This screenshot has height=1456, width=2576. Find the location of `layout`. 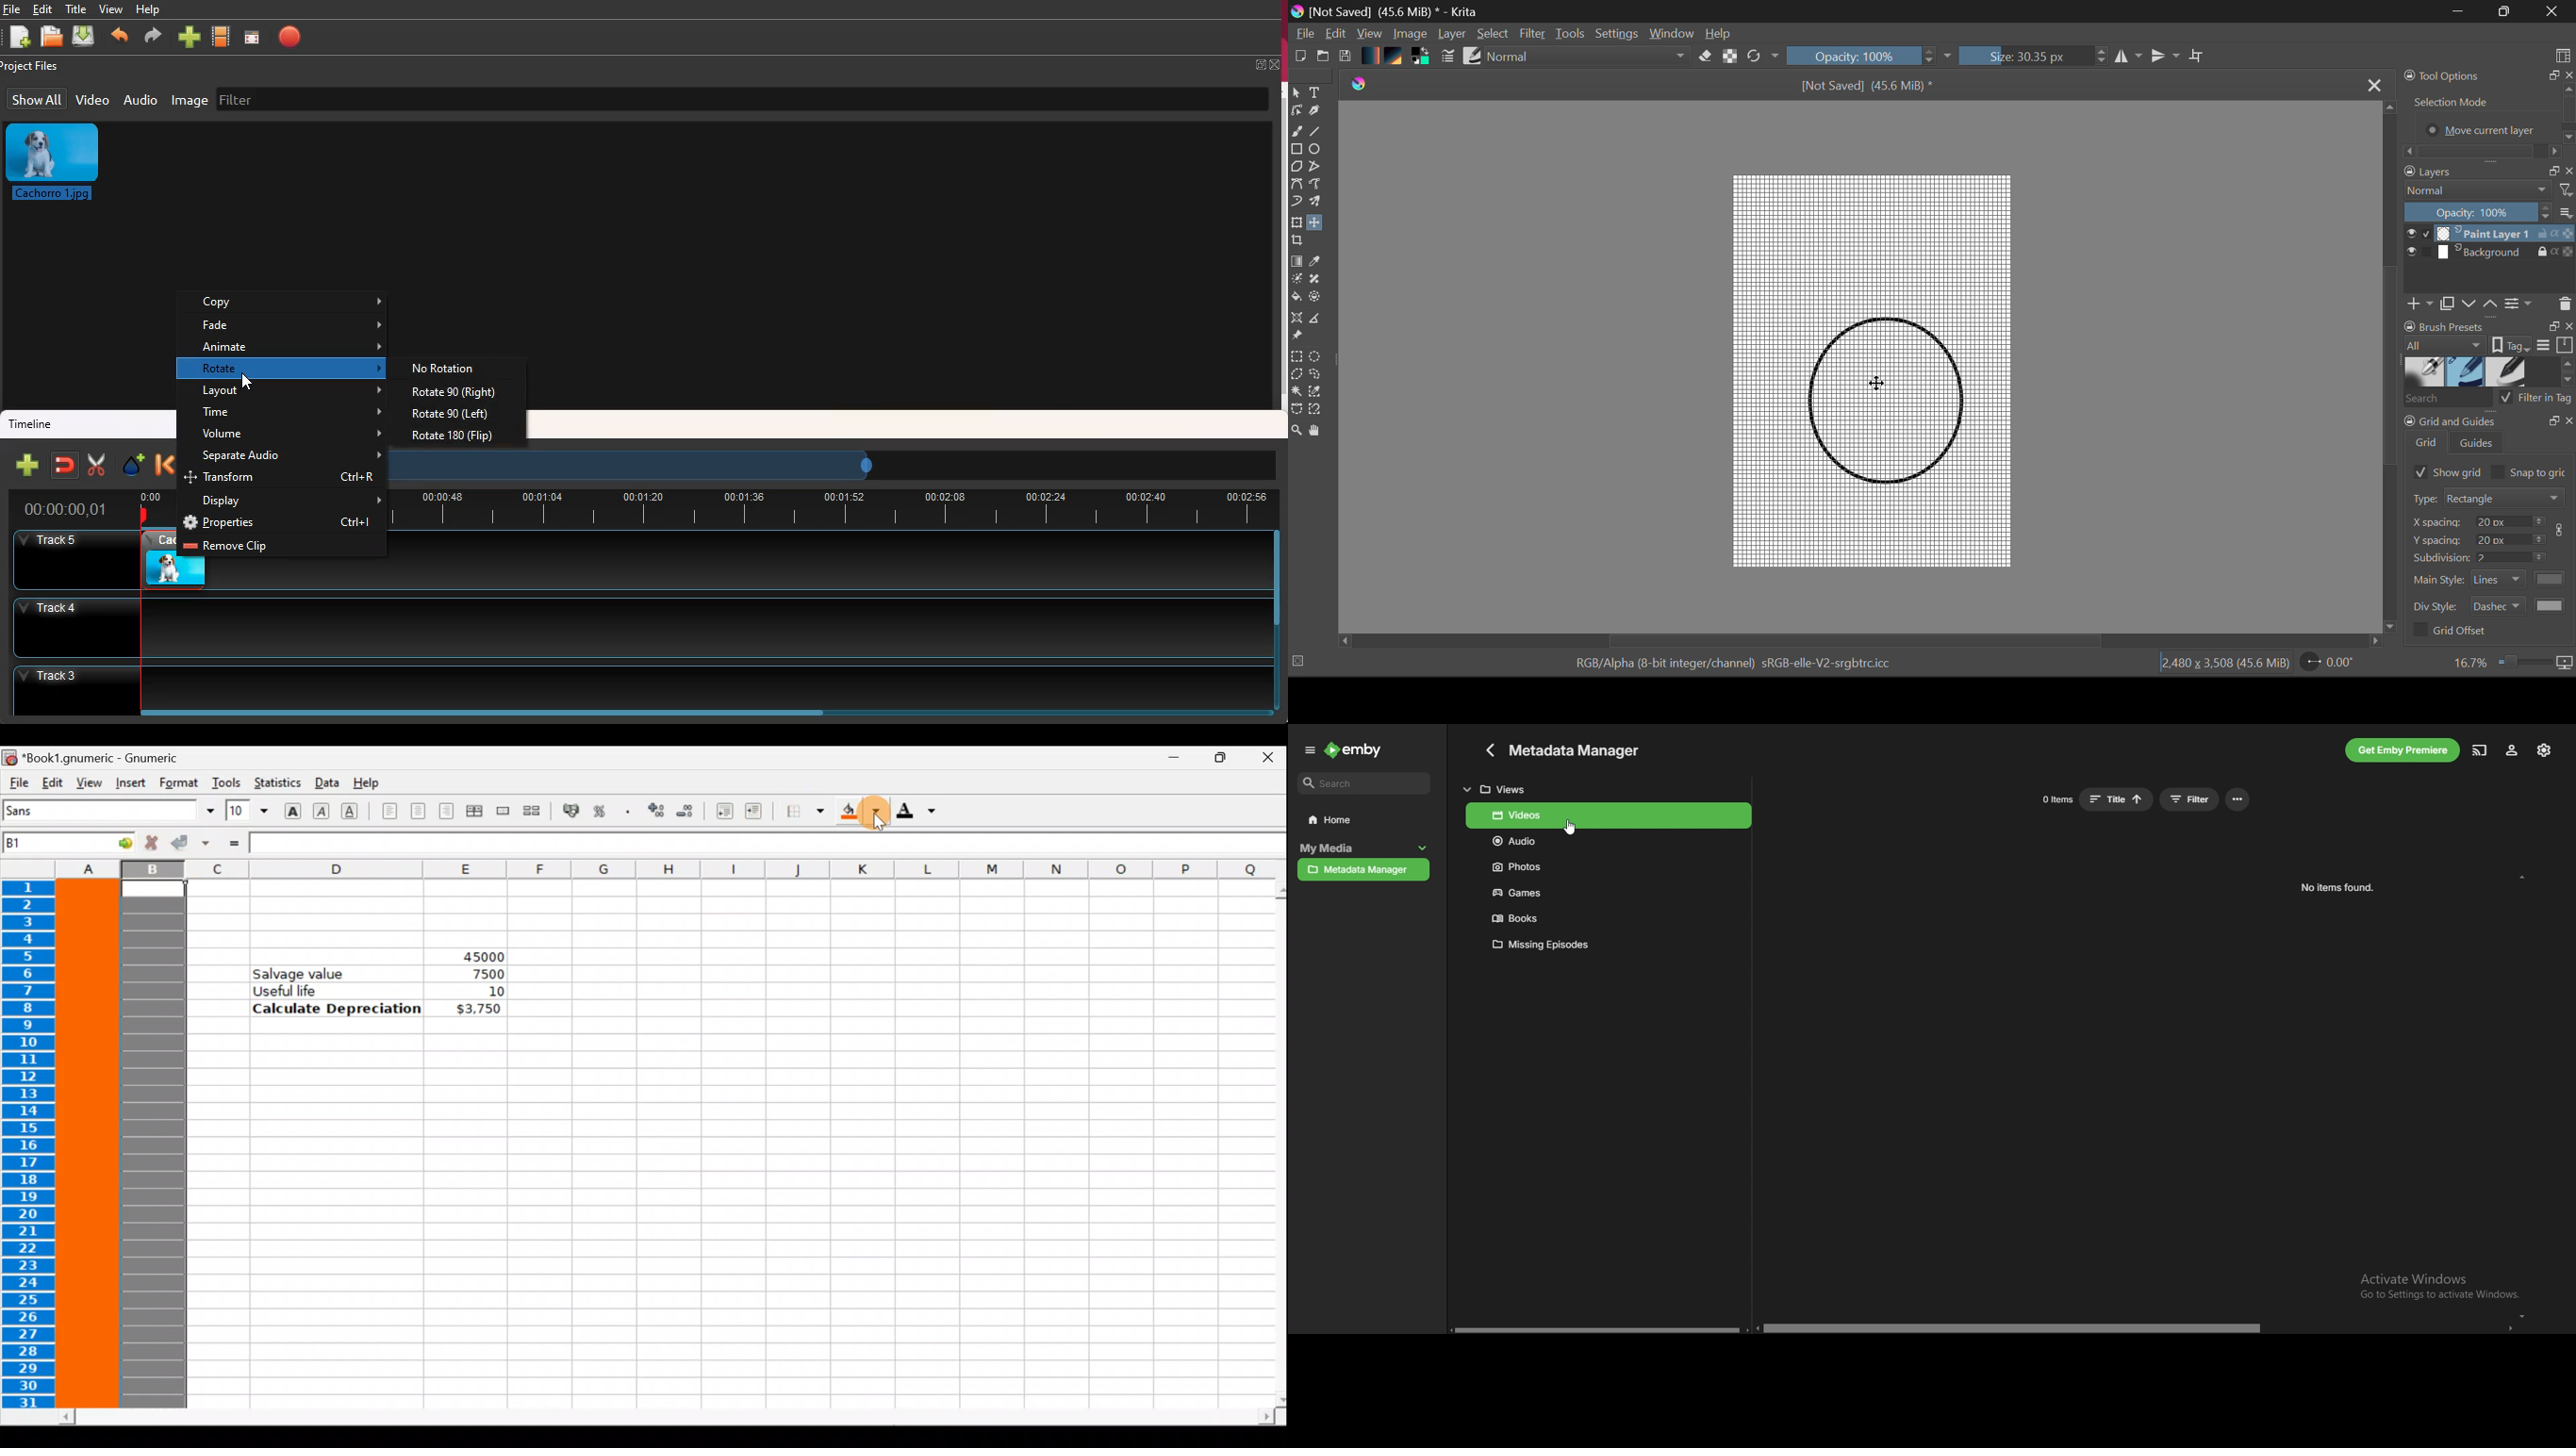

layout is located at coordinates (291, 392).